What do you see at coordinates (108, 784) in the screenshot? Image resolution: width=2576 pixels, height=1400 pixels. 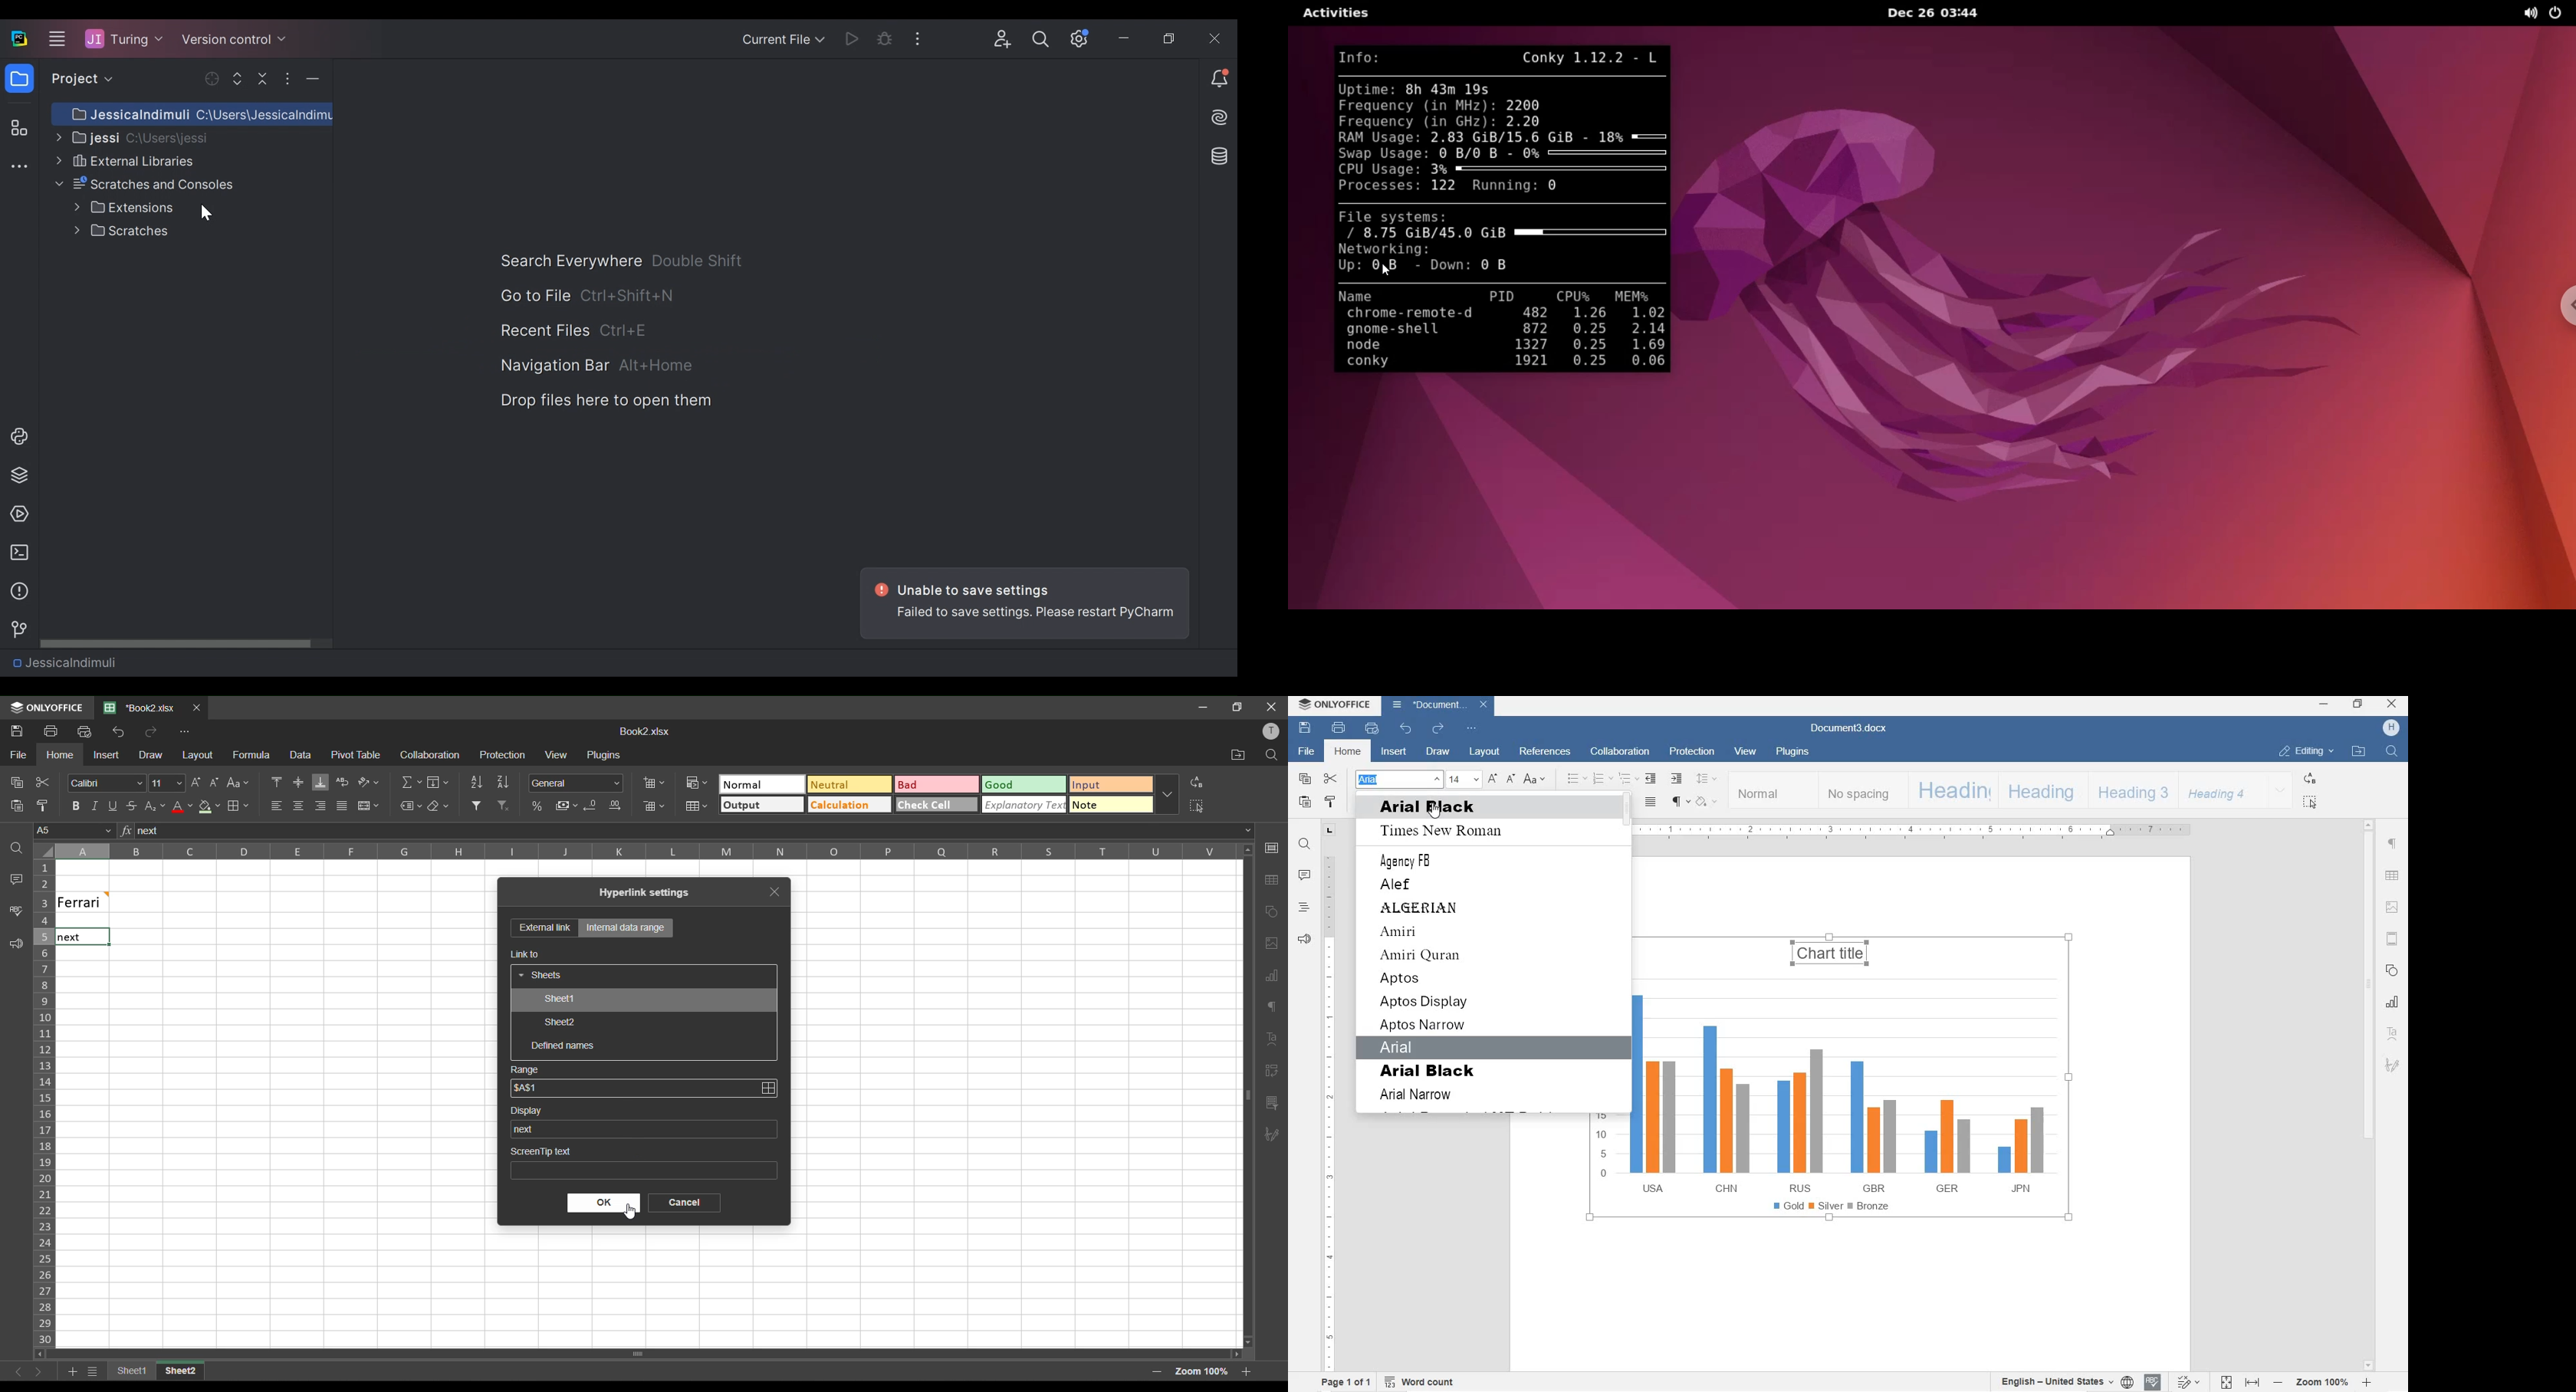 I see `font style` at bounding box center [108, 784].